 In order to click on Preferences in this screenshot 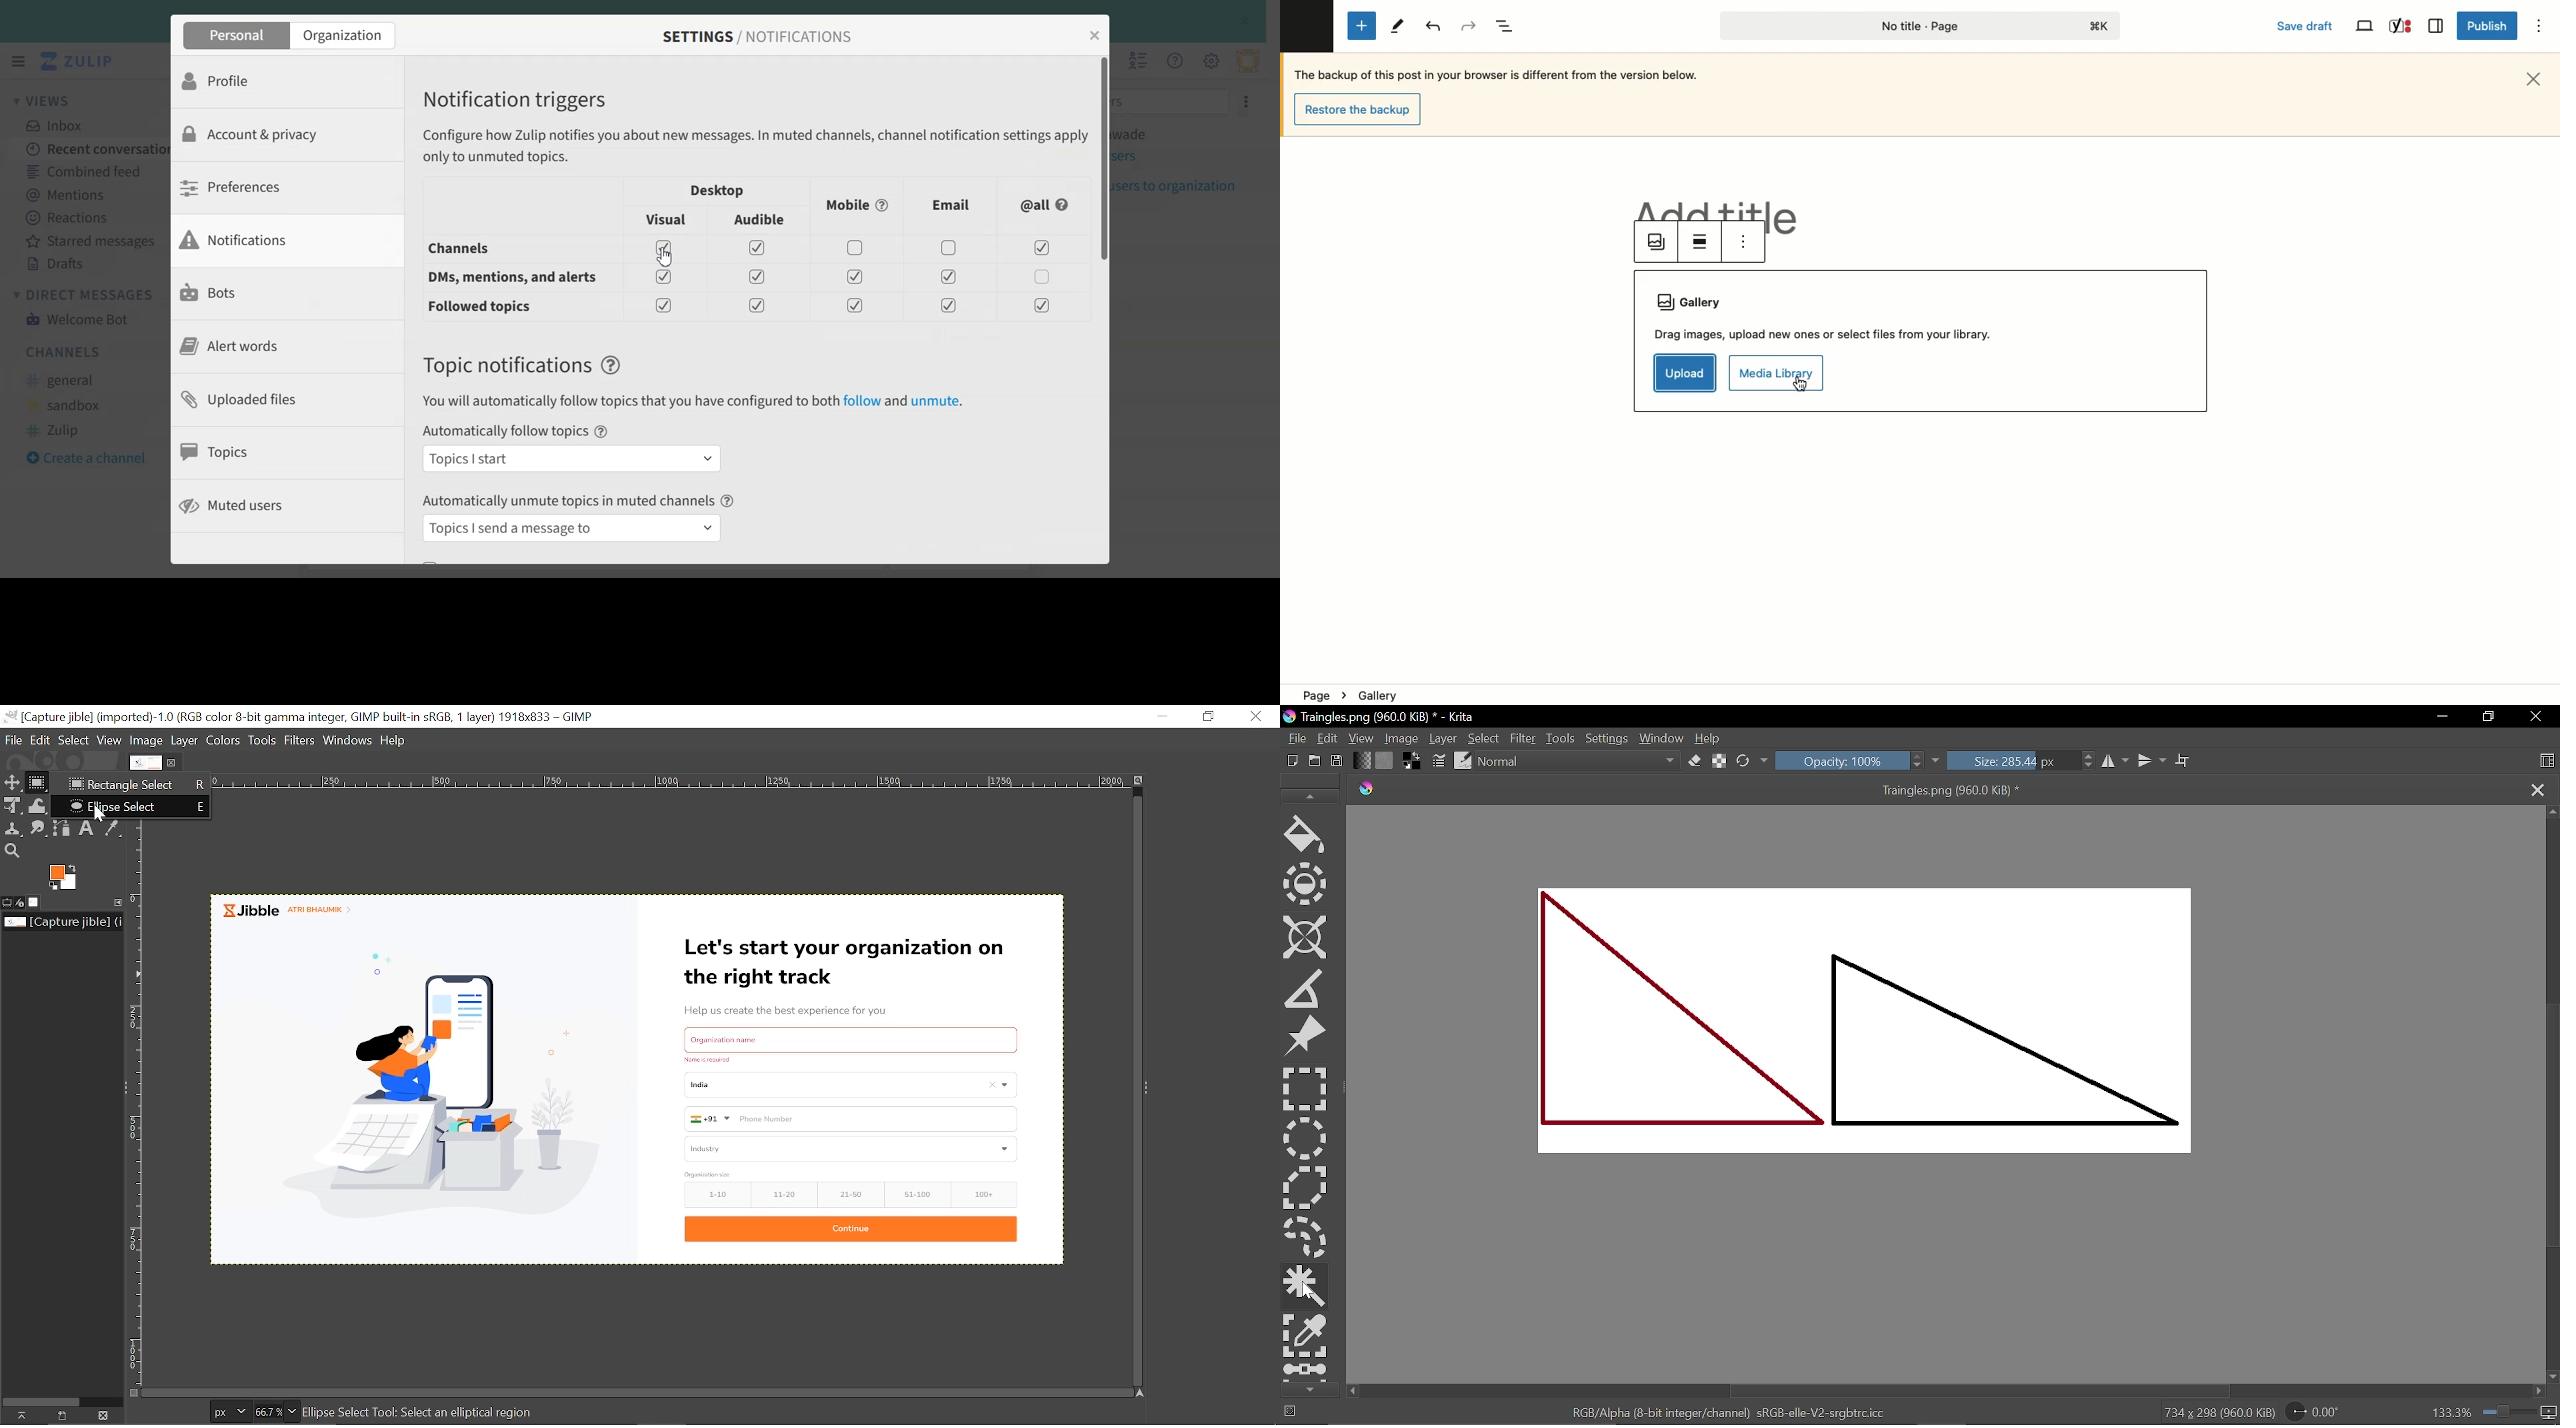, I will do `click(269, 187)`.